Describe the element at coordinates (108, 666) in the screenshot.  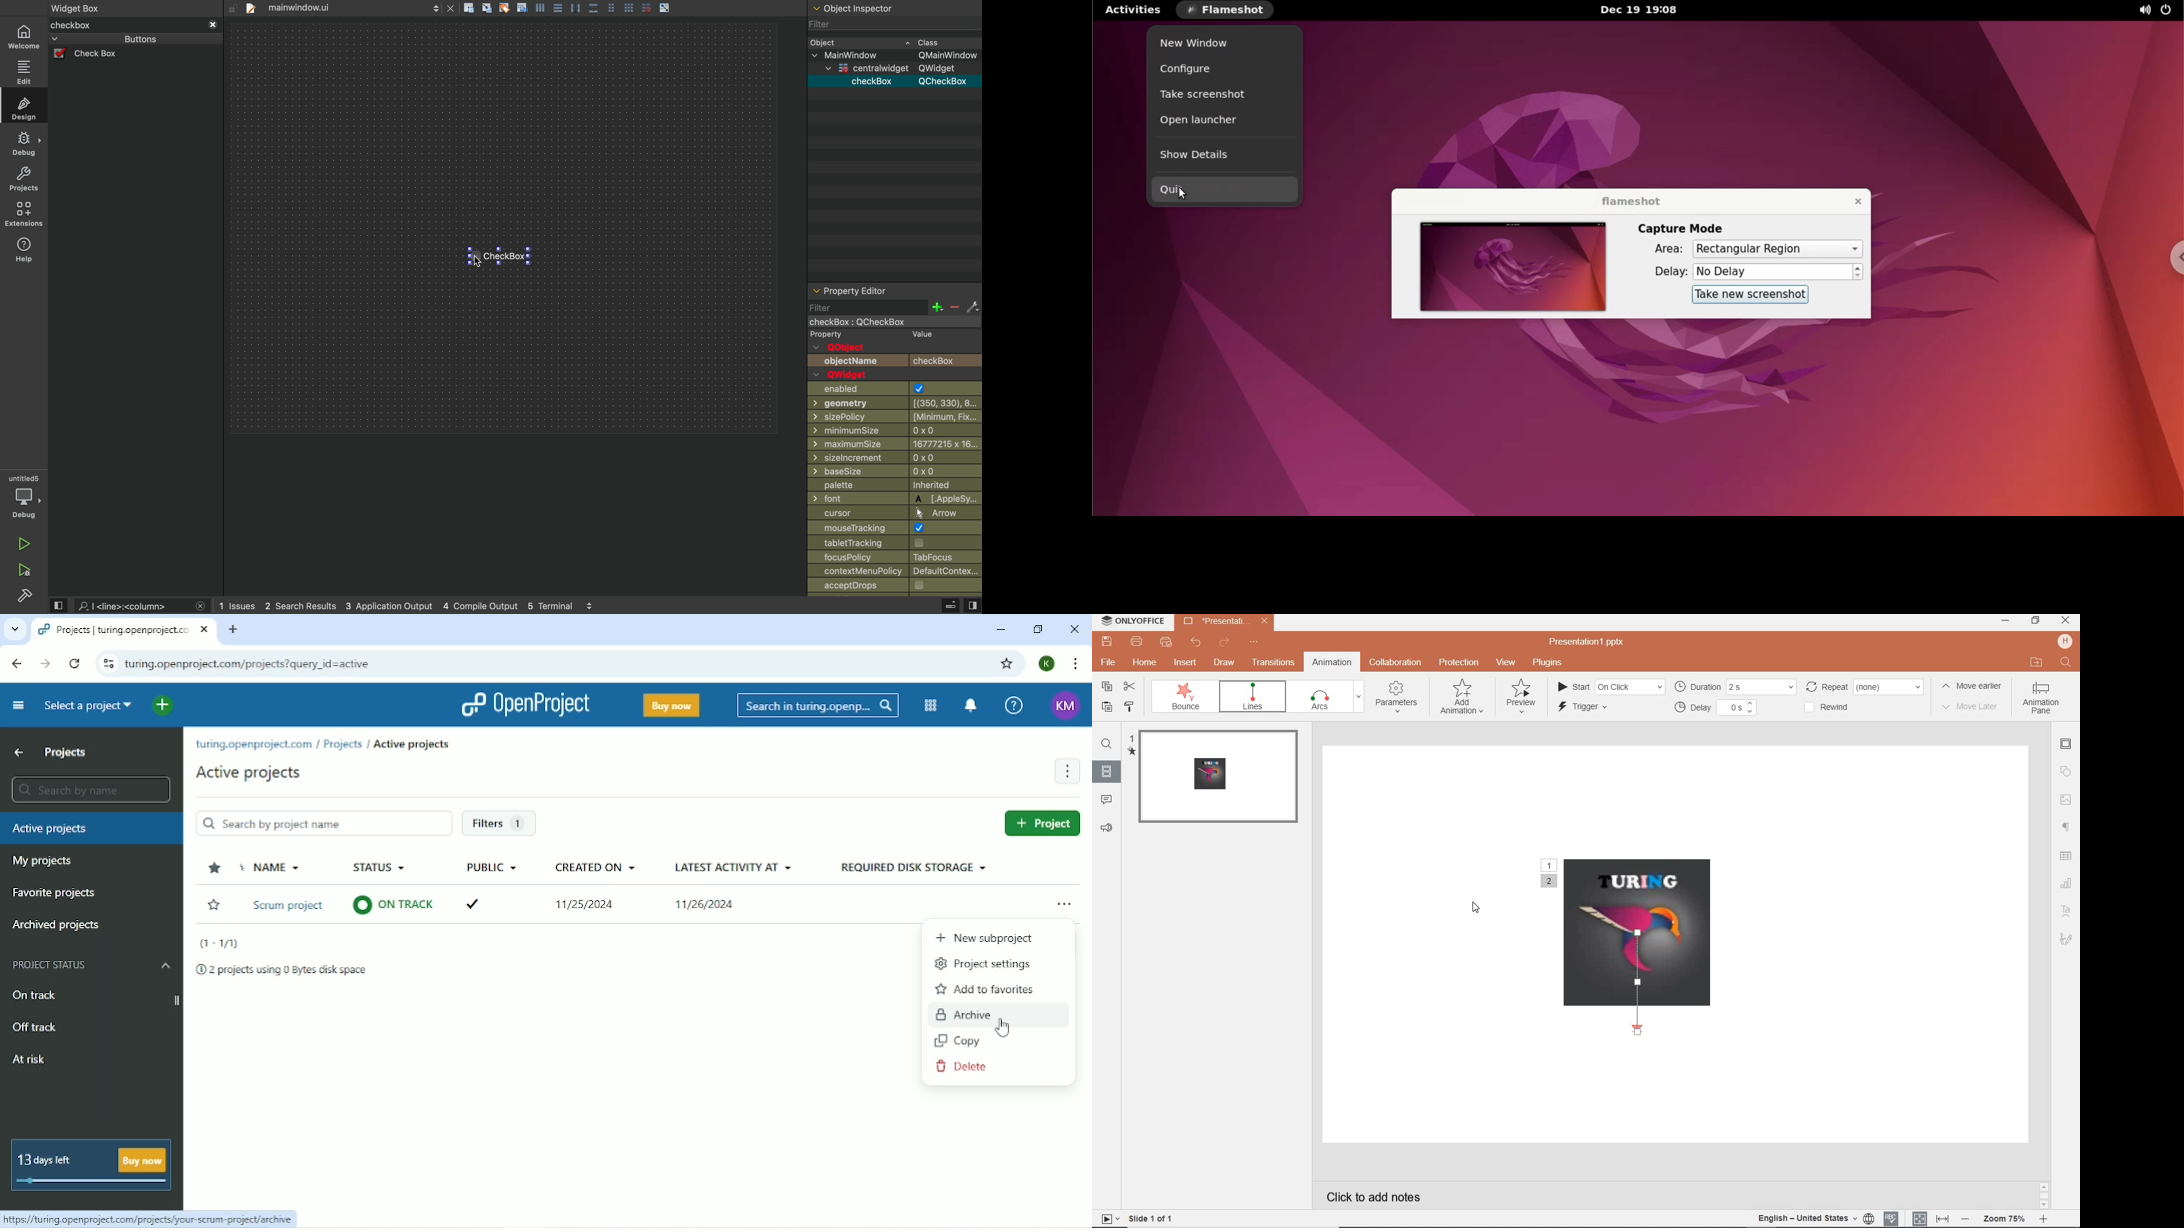
I see `View site information` at that location.